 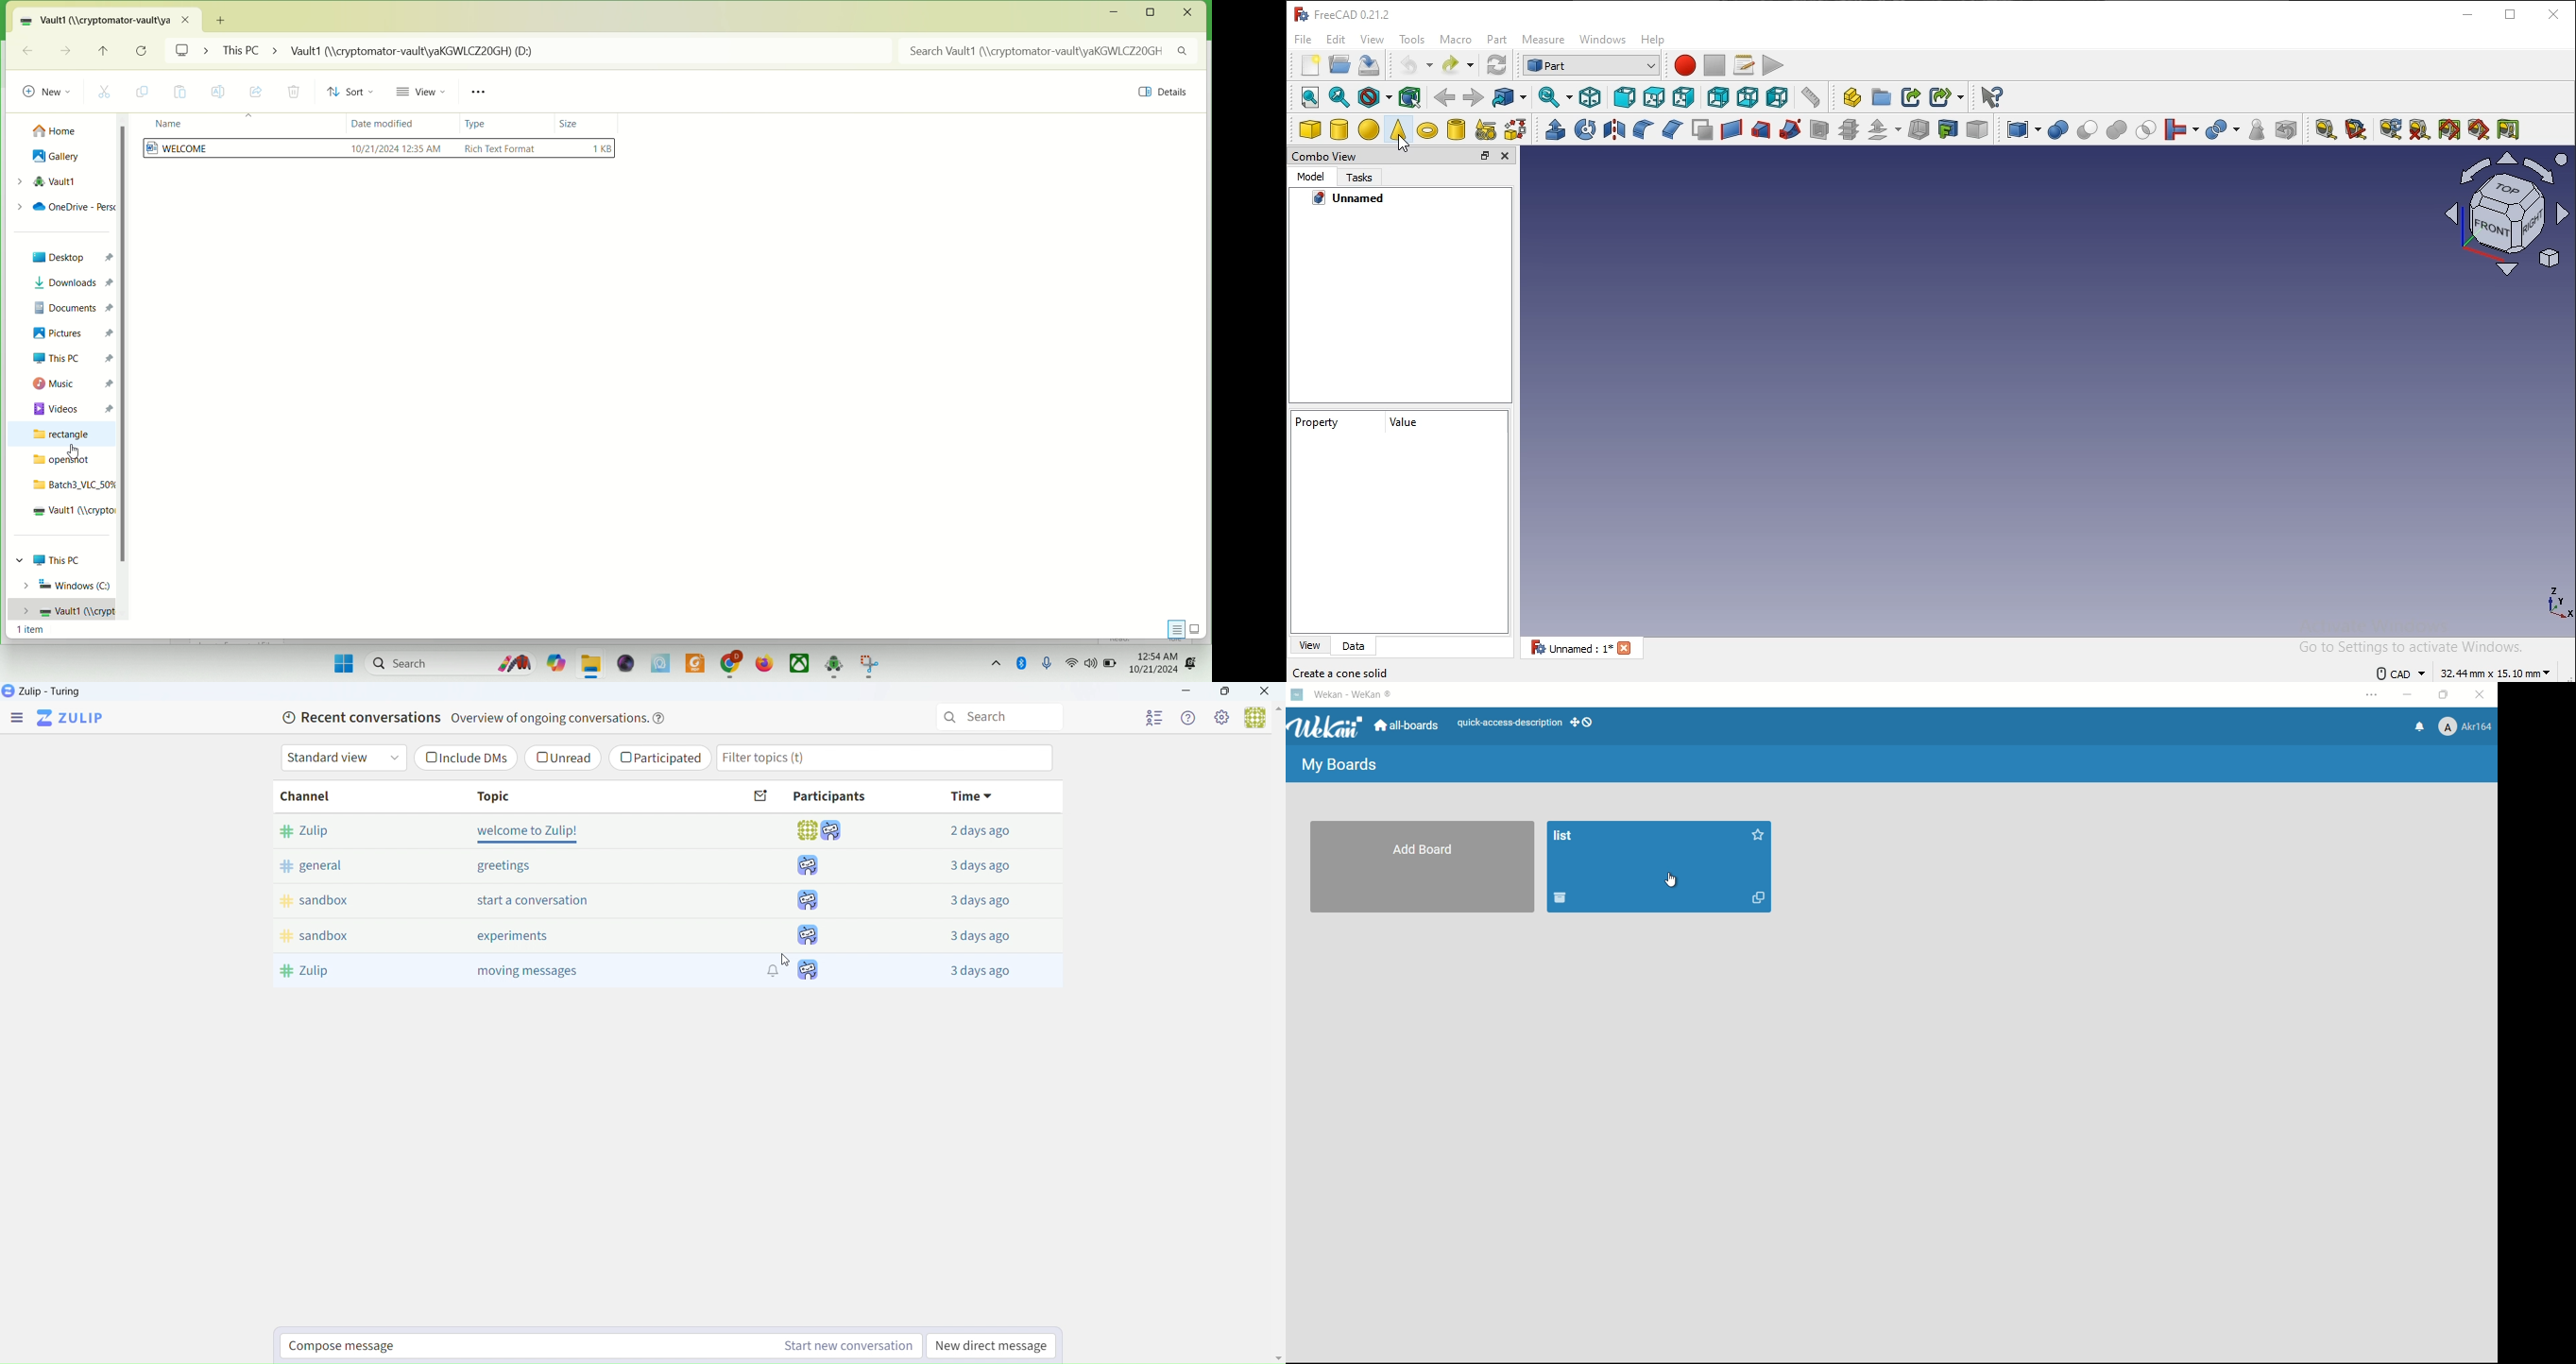 What do you see at coordinates (984, 939) in the screenshot?
I see `3days ago` at bounding box center [984, 939].